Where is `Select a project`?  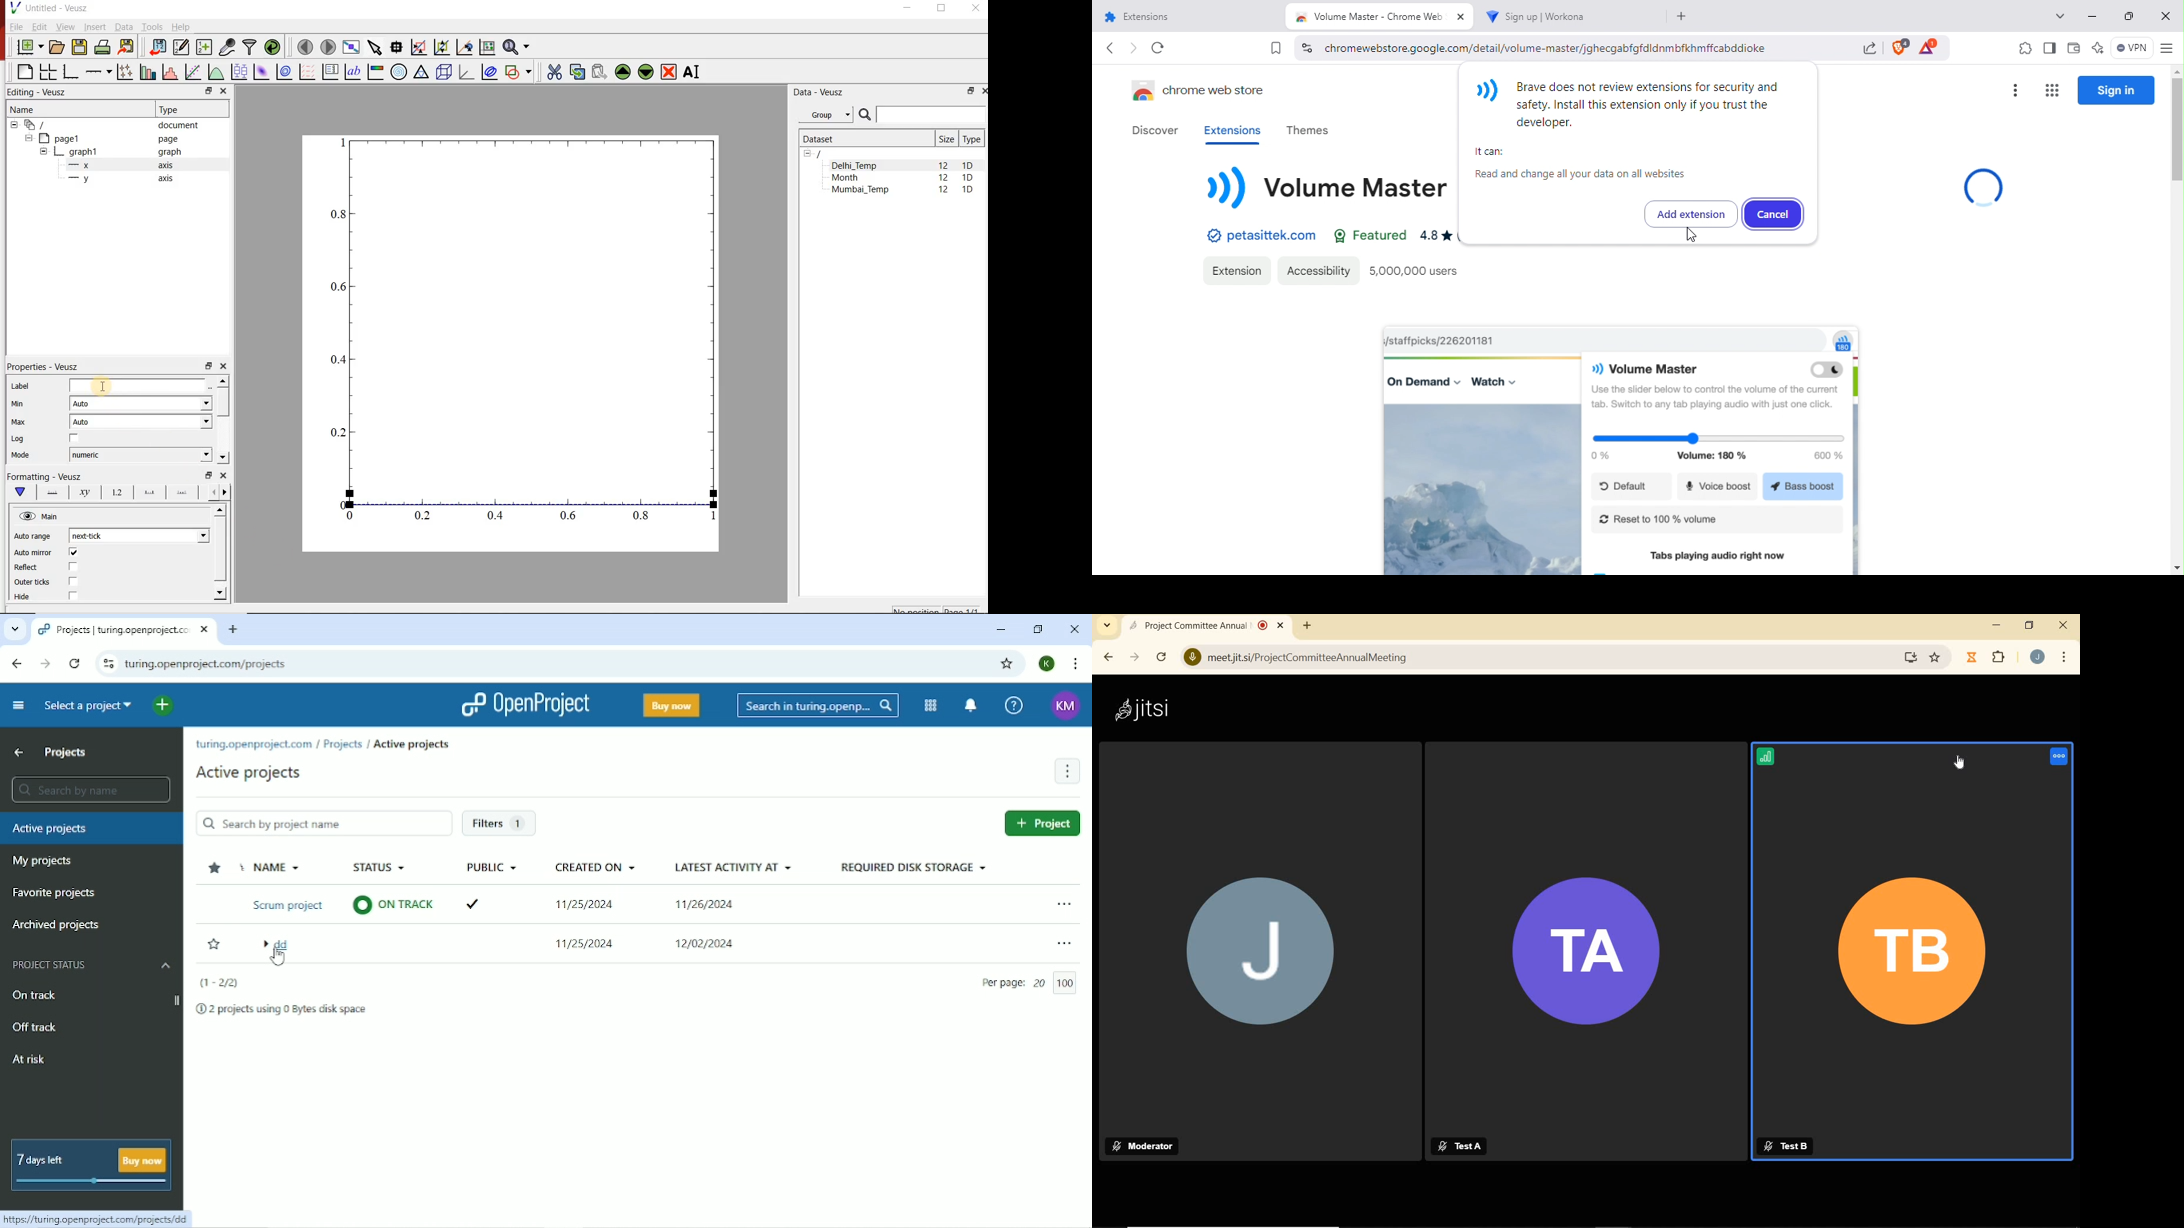 Select a project is located at coordinates (87, 708).